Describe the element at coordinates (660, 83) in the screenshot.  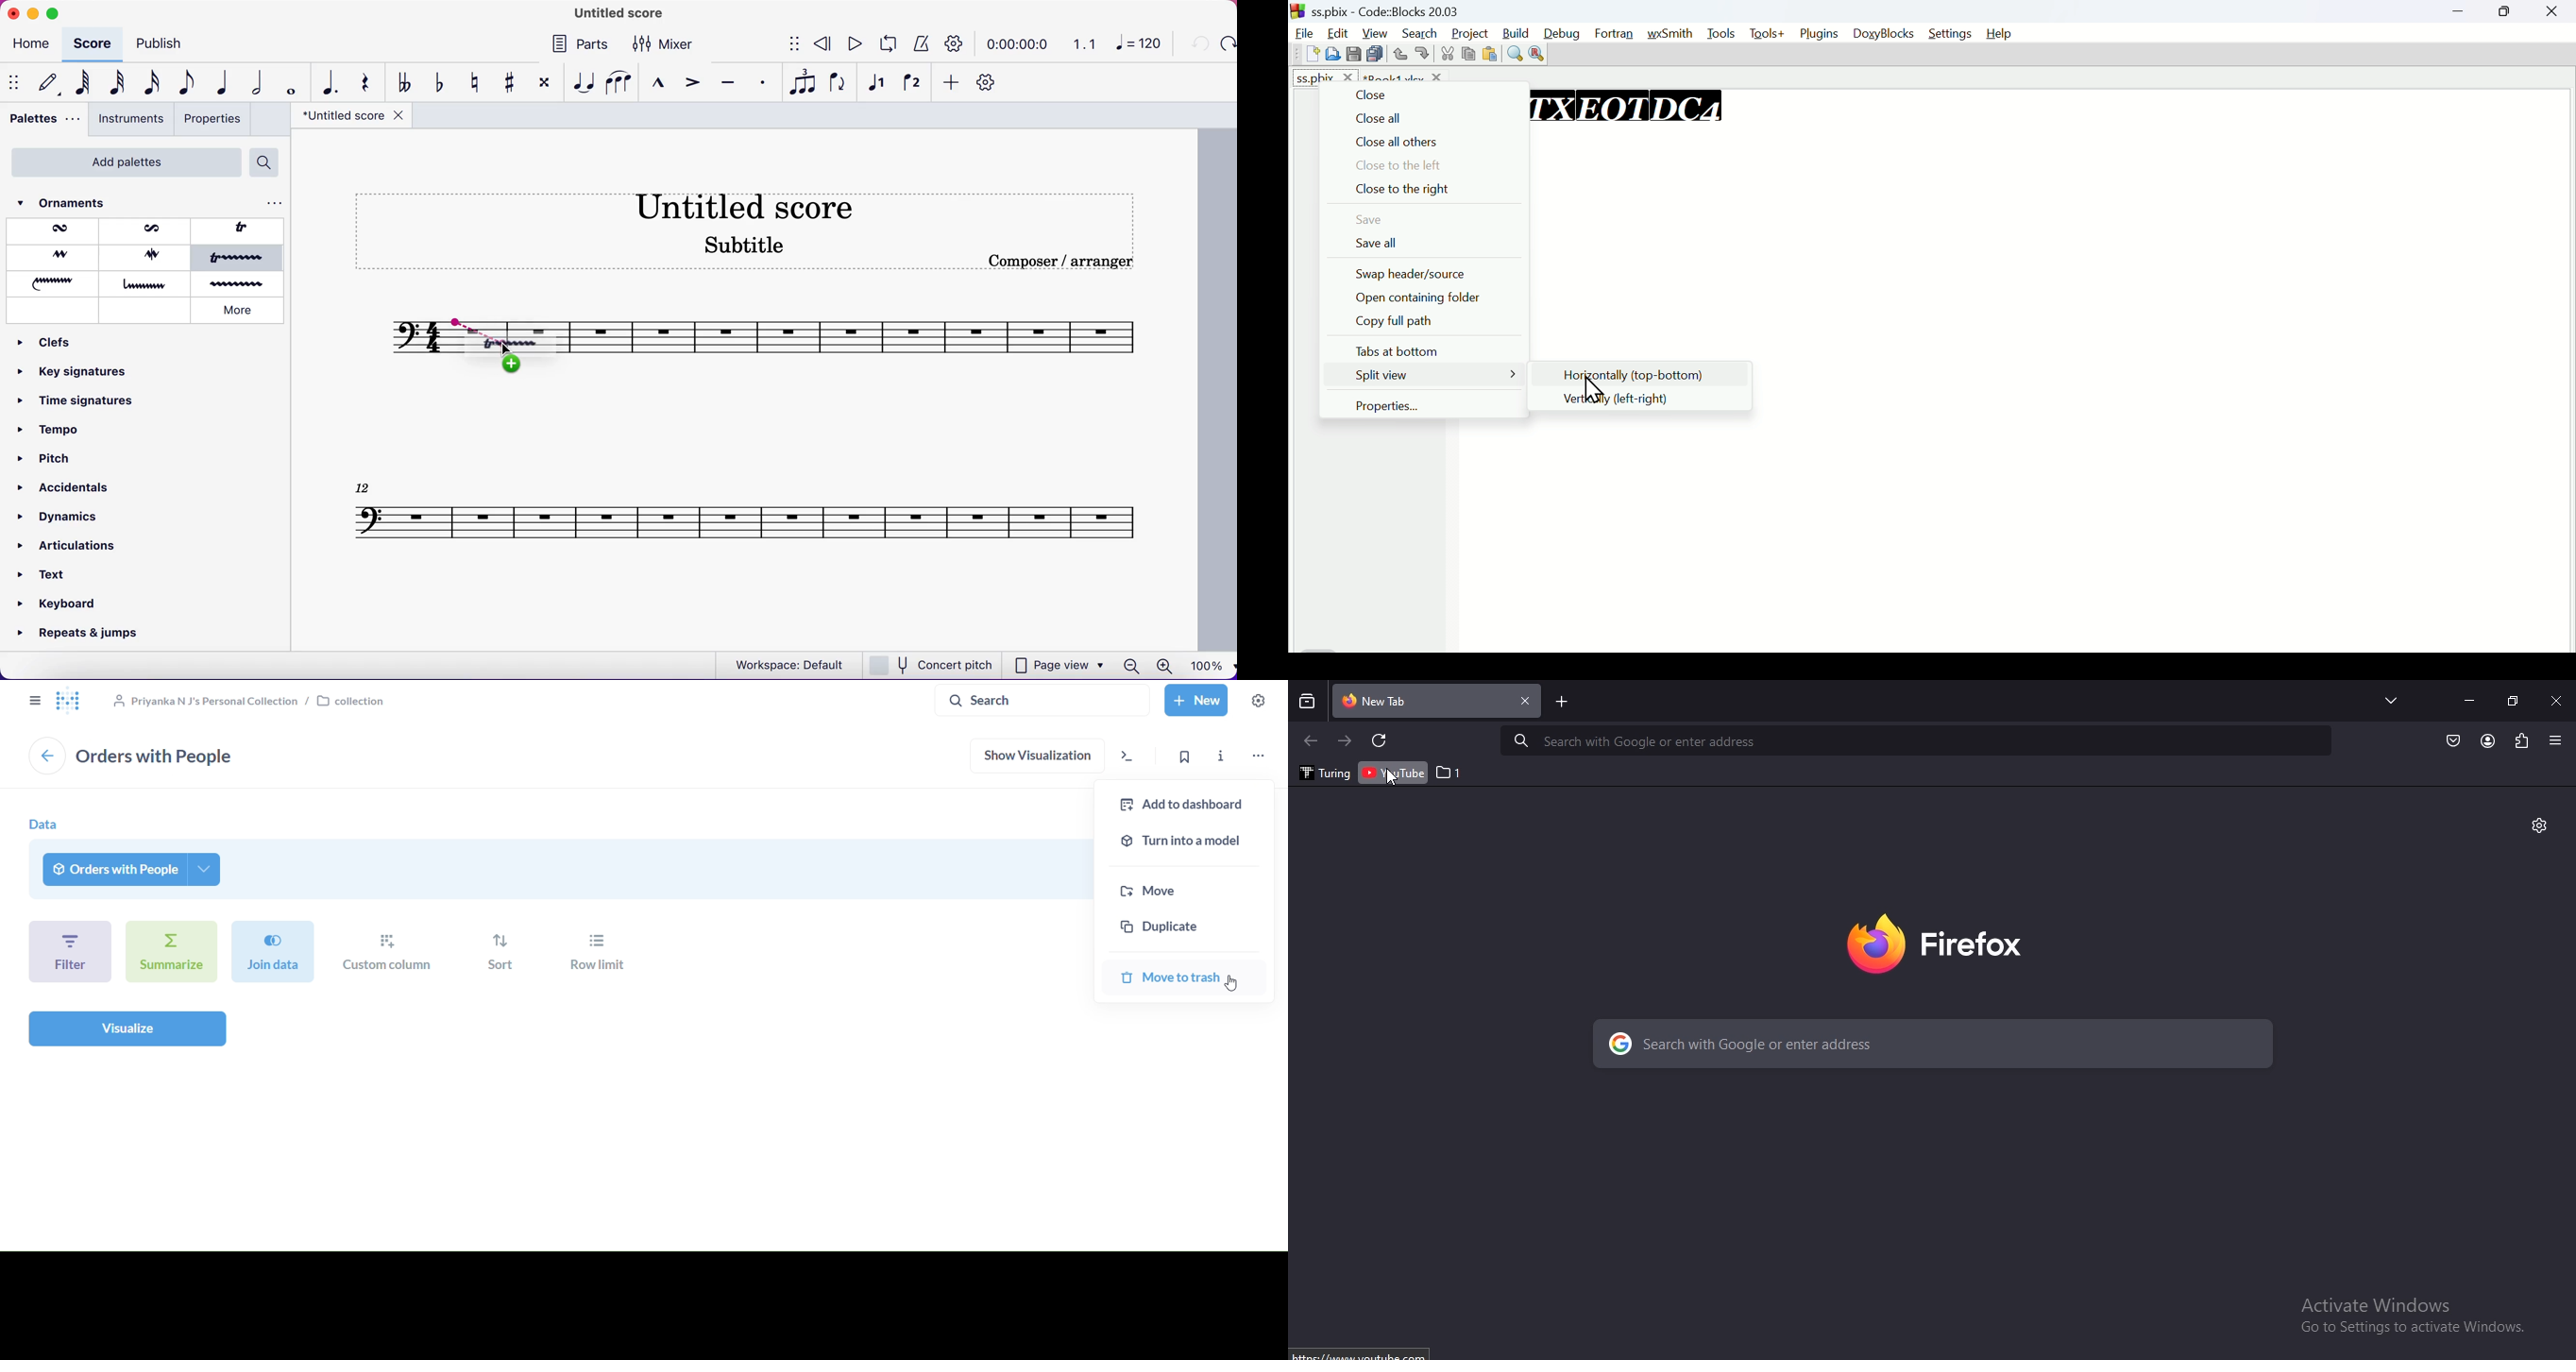
I see `marcato` at that location.